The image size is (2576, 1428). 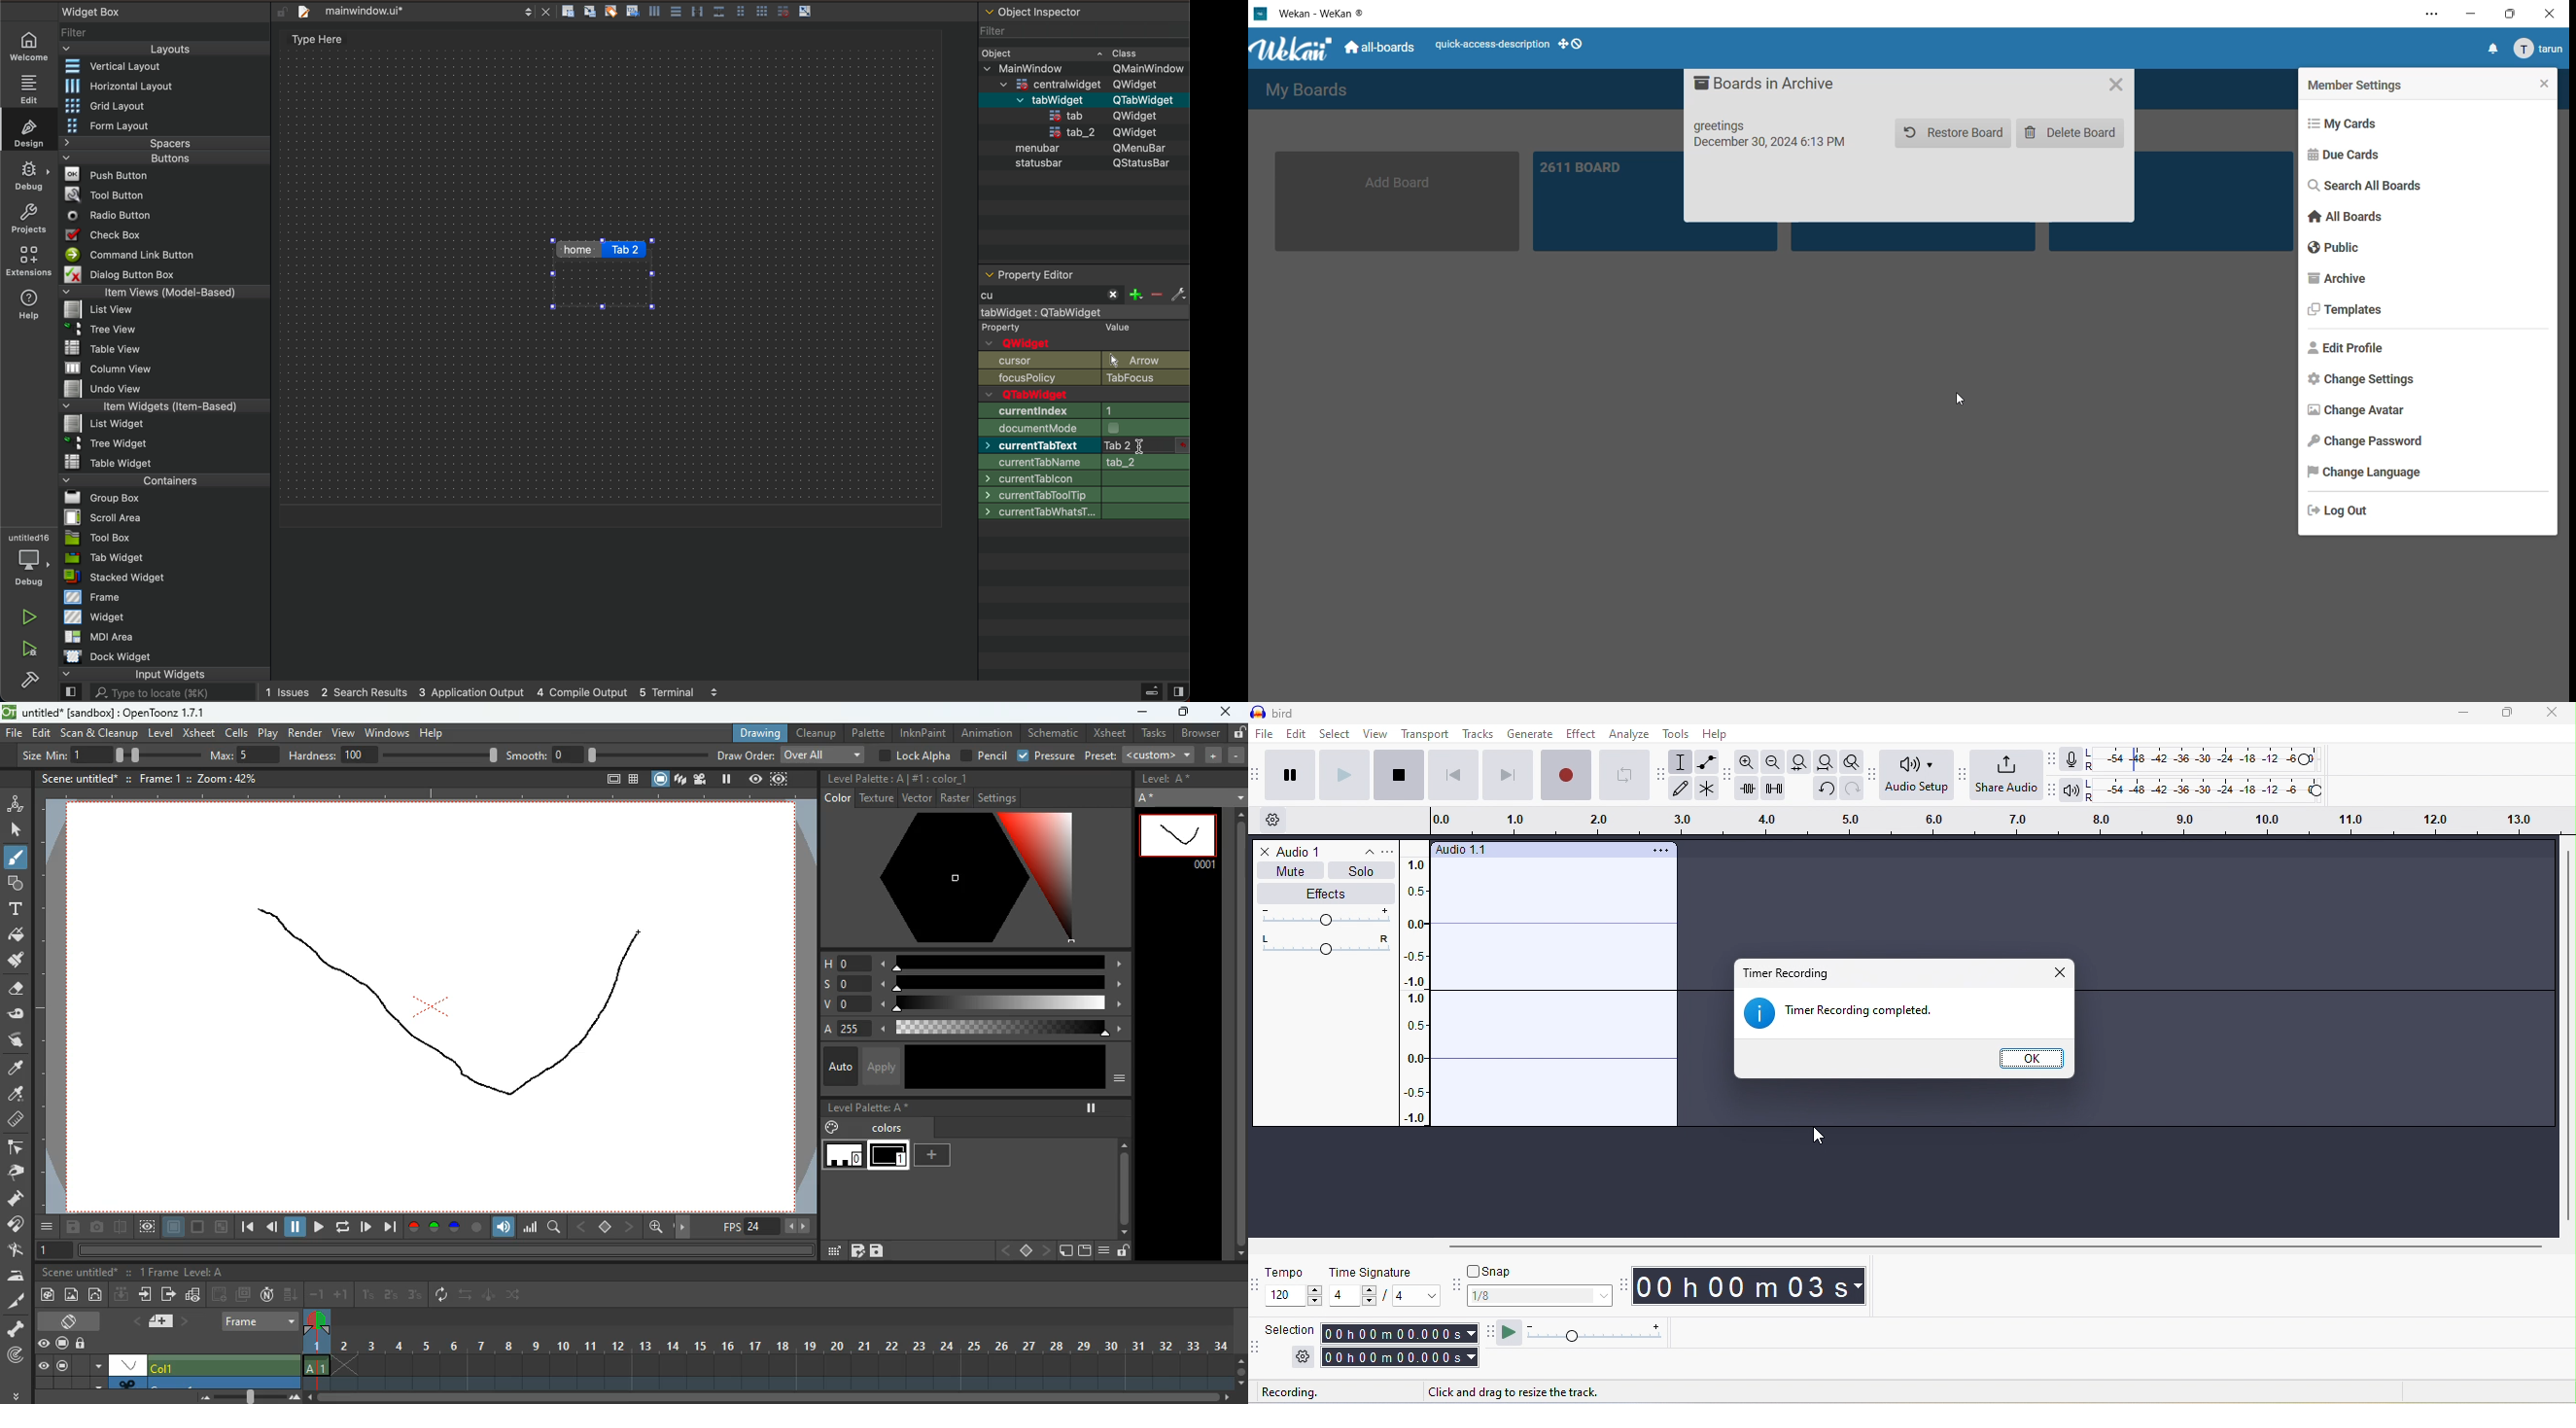 What do you see at coordinates (2553, 12) in the screenshot?
I see `close` at bounding box center [2553, 12].